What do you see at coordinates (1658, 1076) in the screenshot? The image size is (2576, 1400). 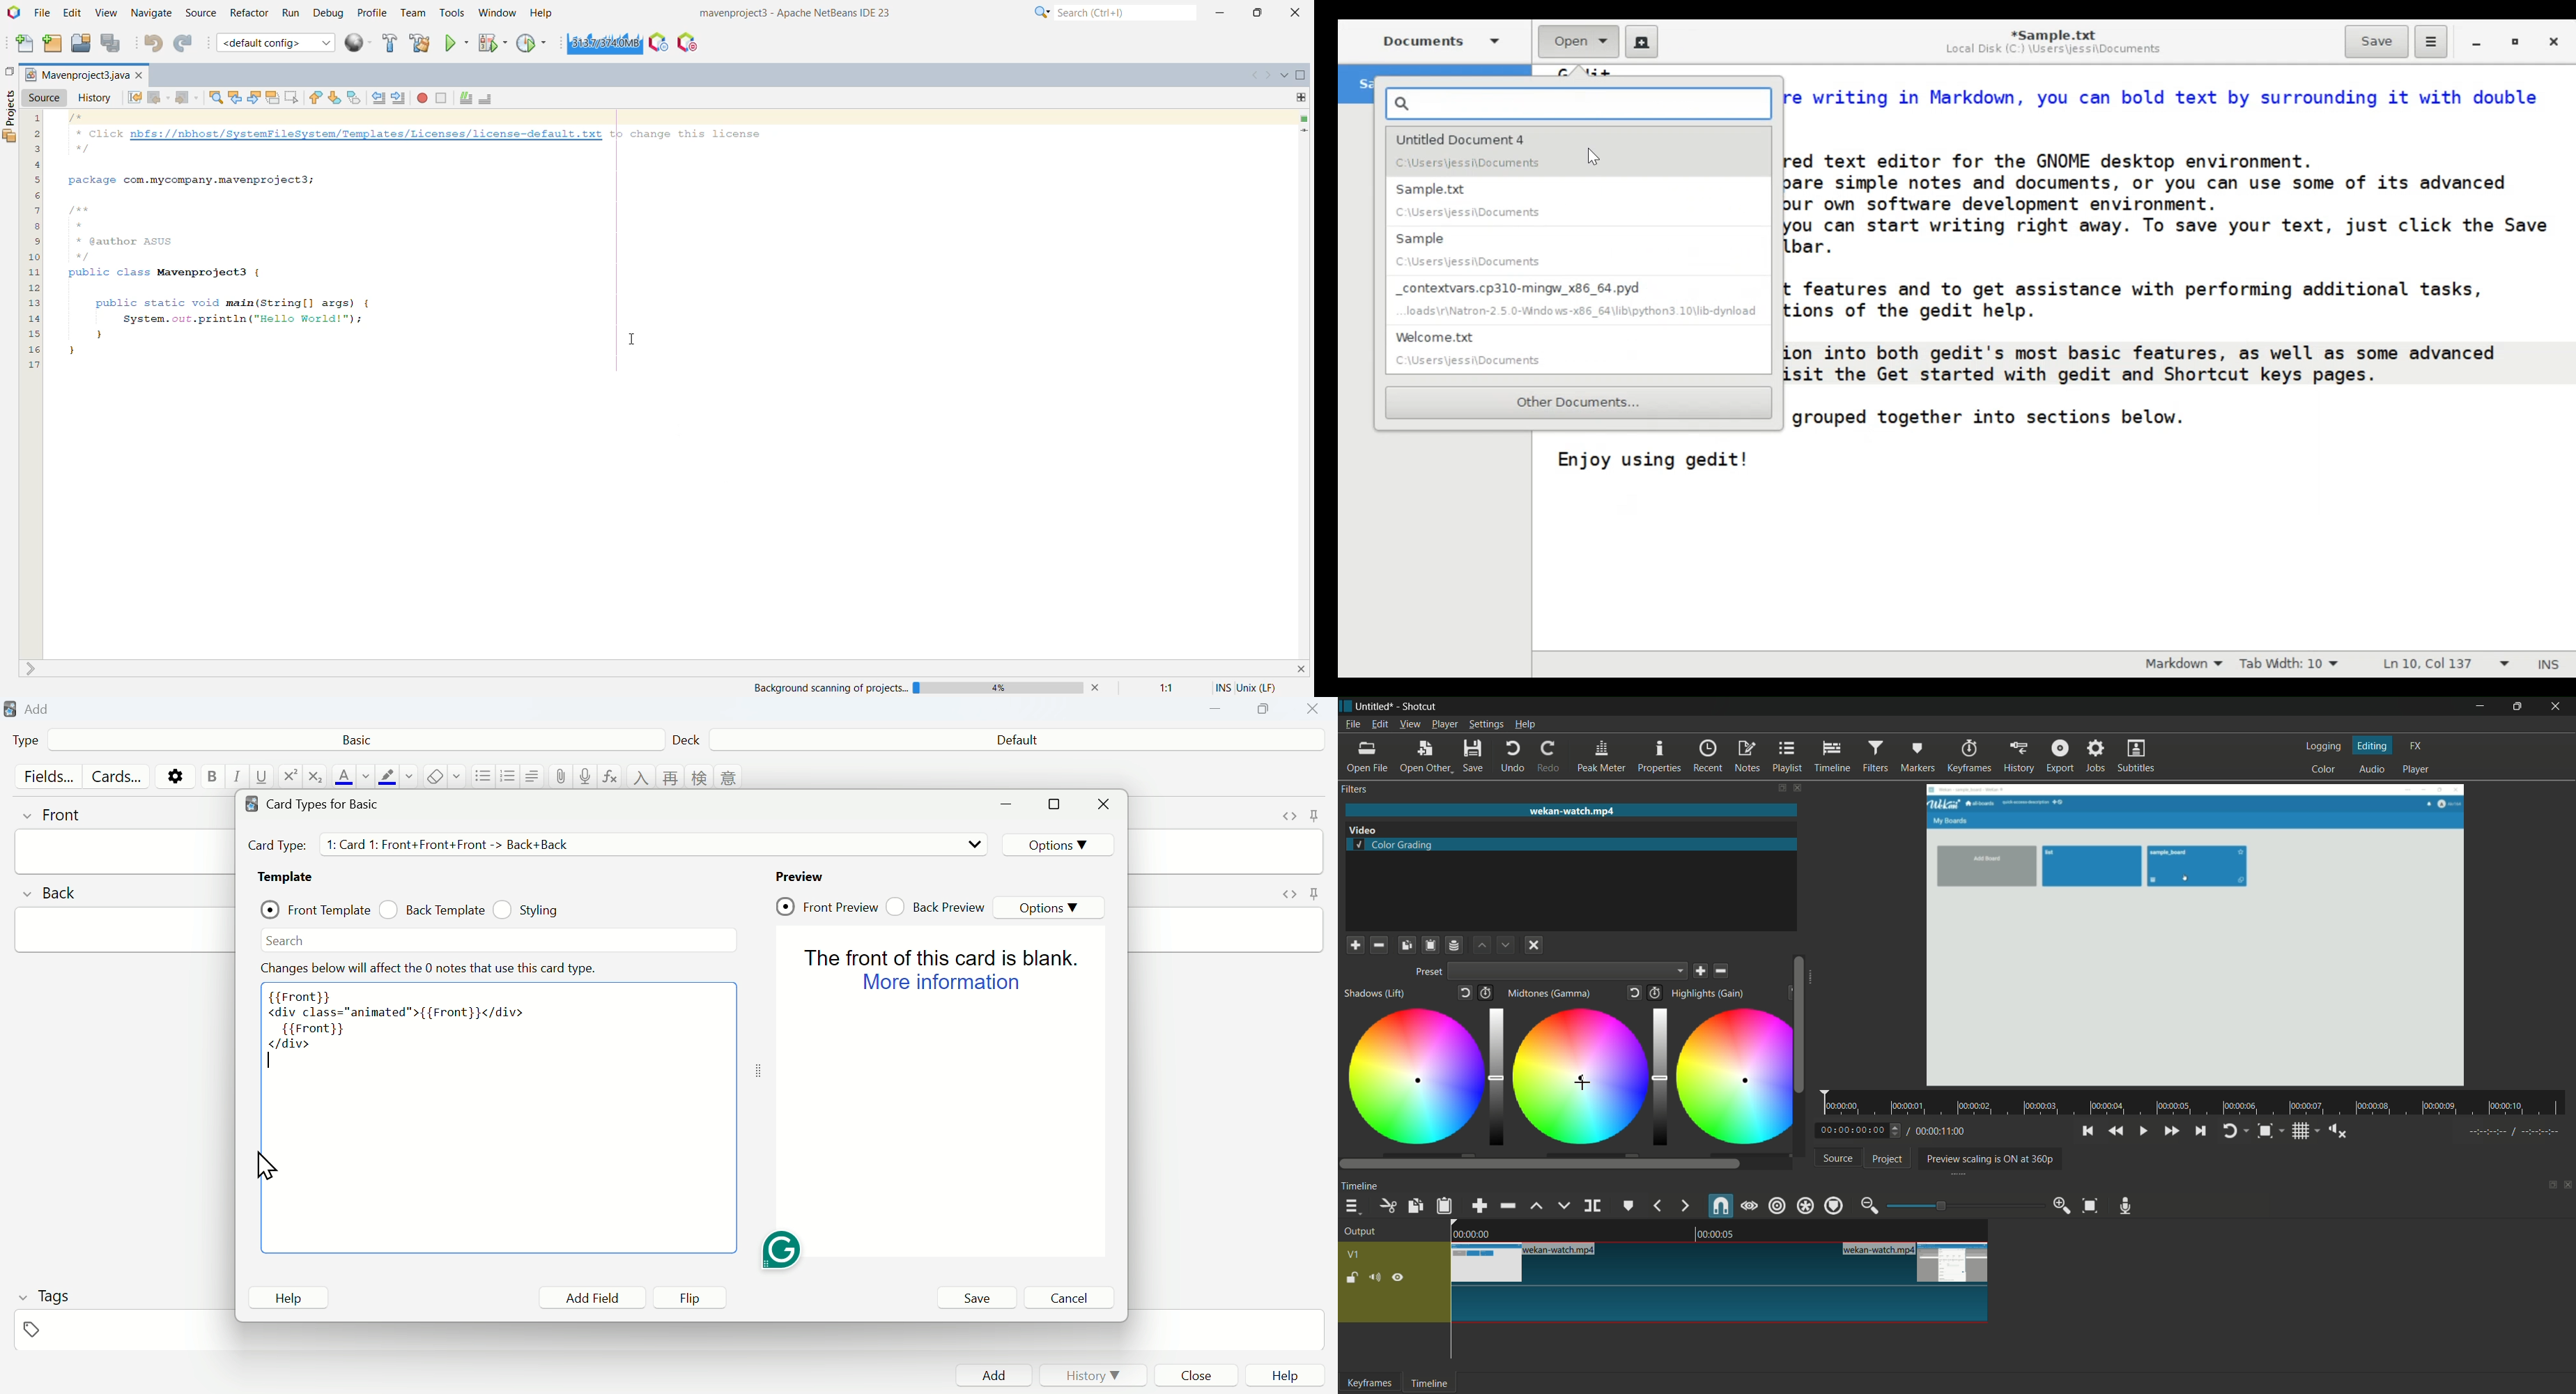 I see `adjustment bar` at bounding box center [1658, 1076].